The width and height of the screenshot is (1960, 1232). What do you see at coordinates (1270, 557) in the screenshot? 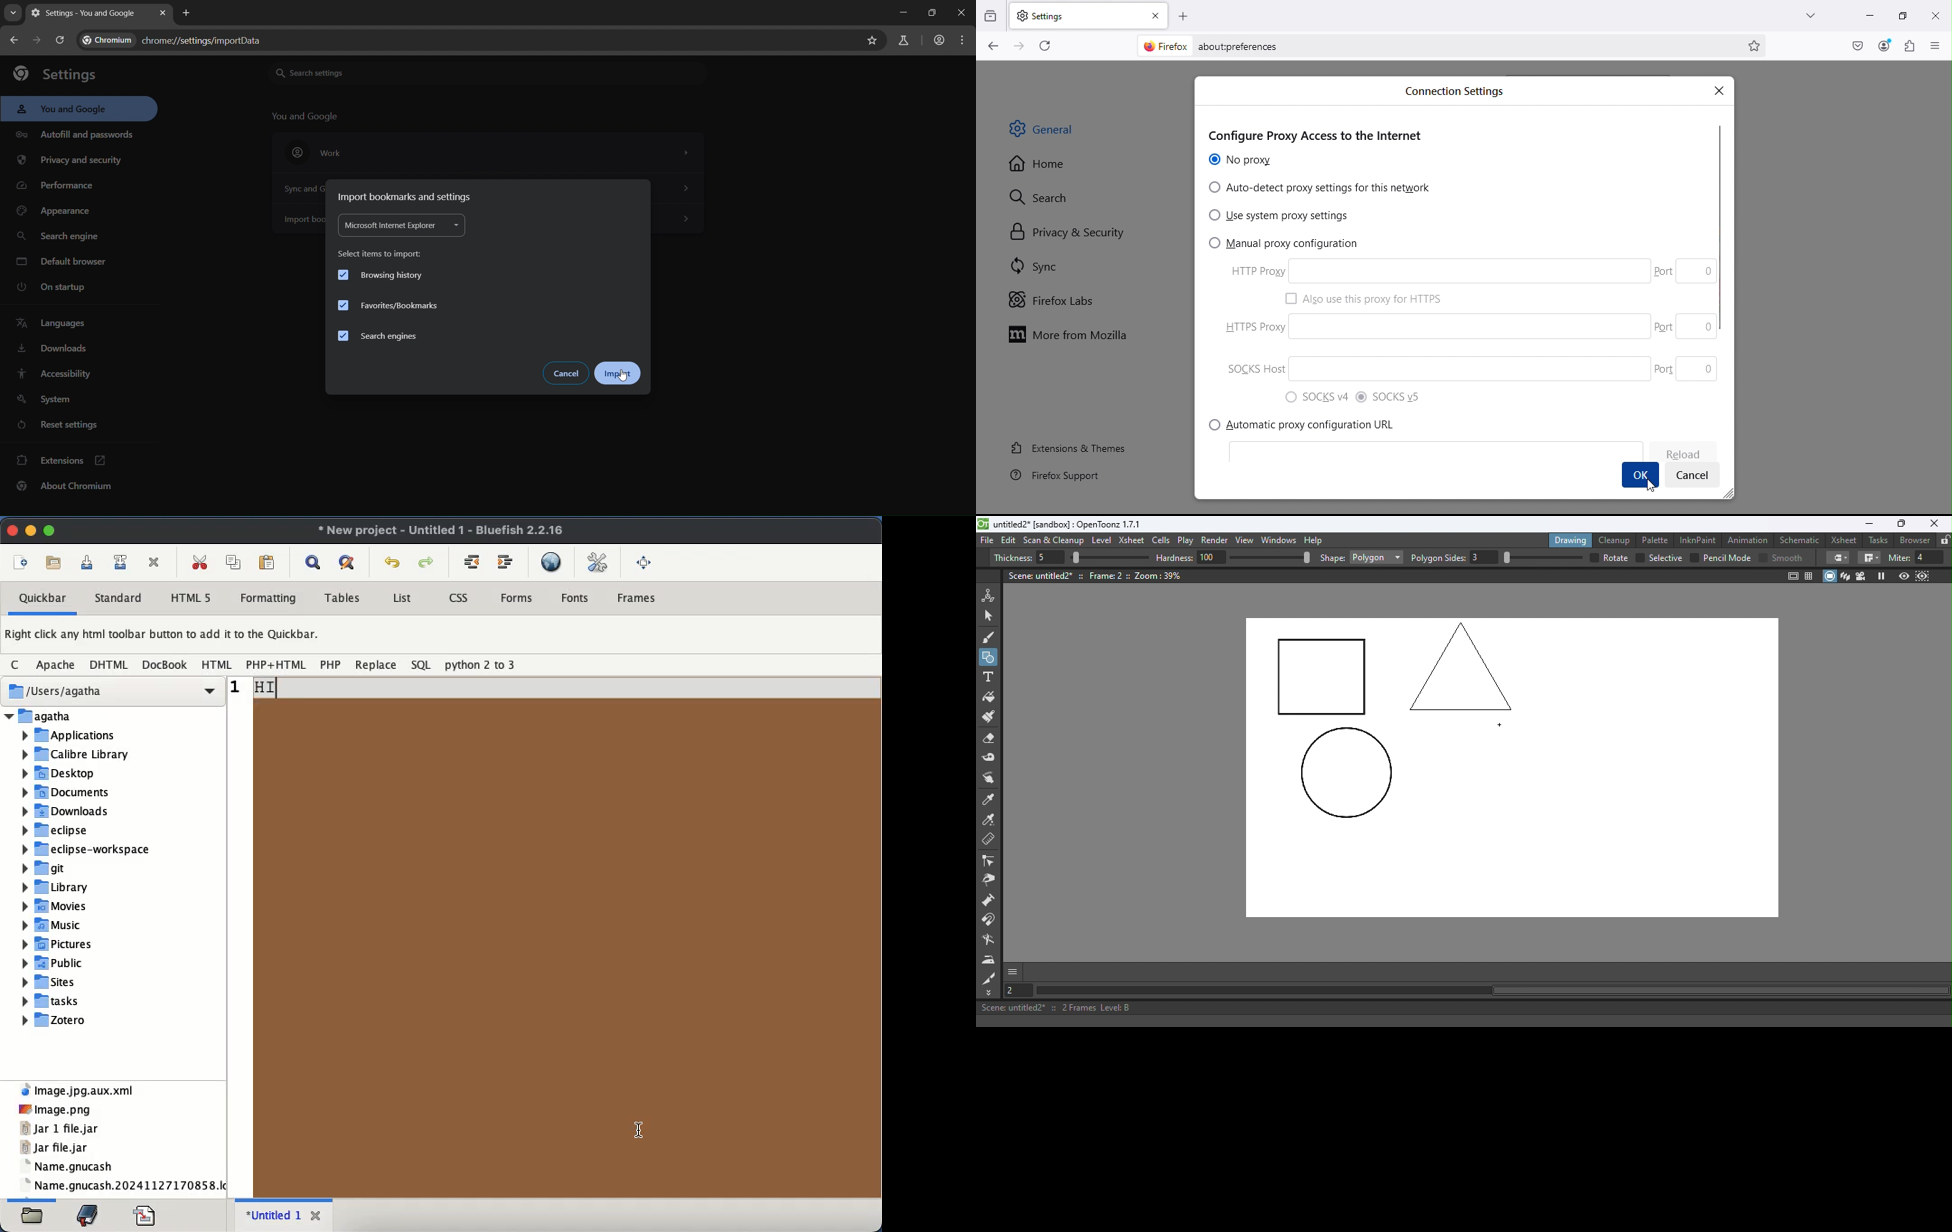
I see `slider` at bounding box center [1270, 557].